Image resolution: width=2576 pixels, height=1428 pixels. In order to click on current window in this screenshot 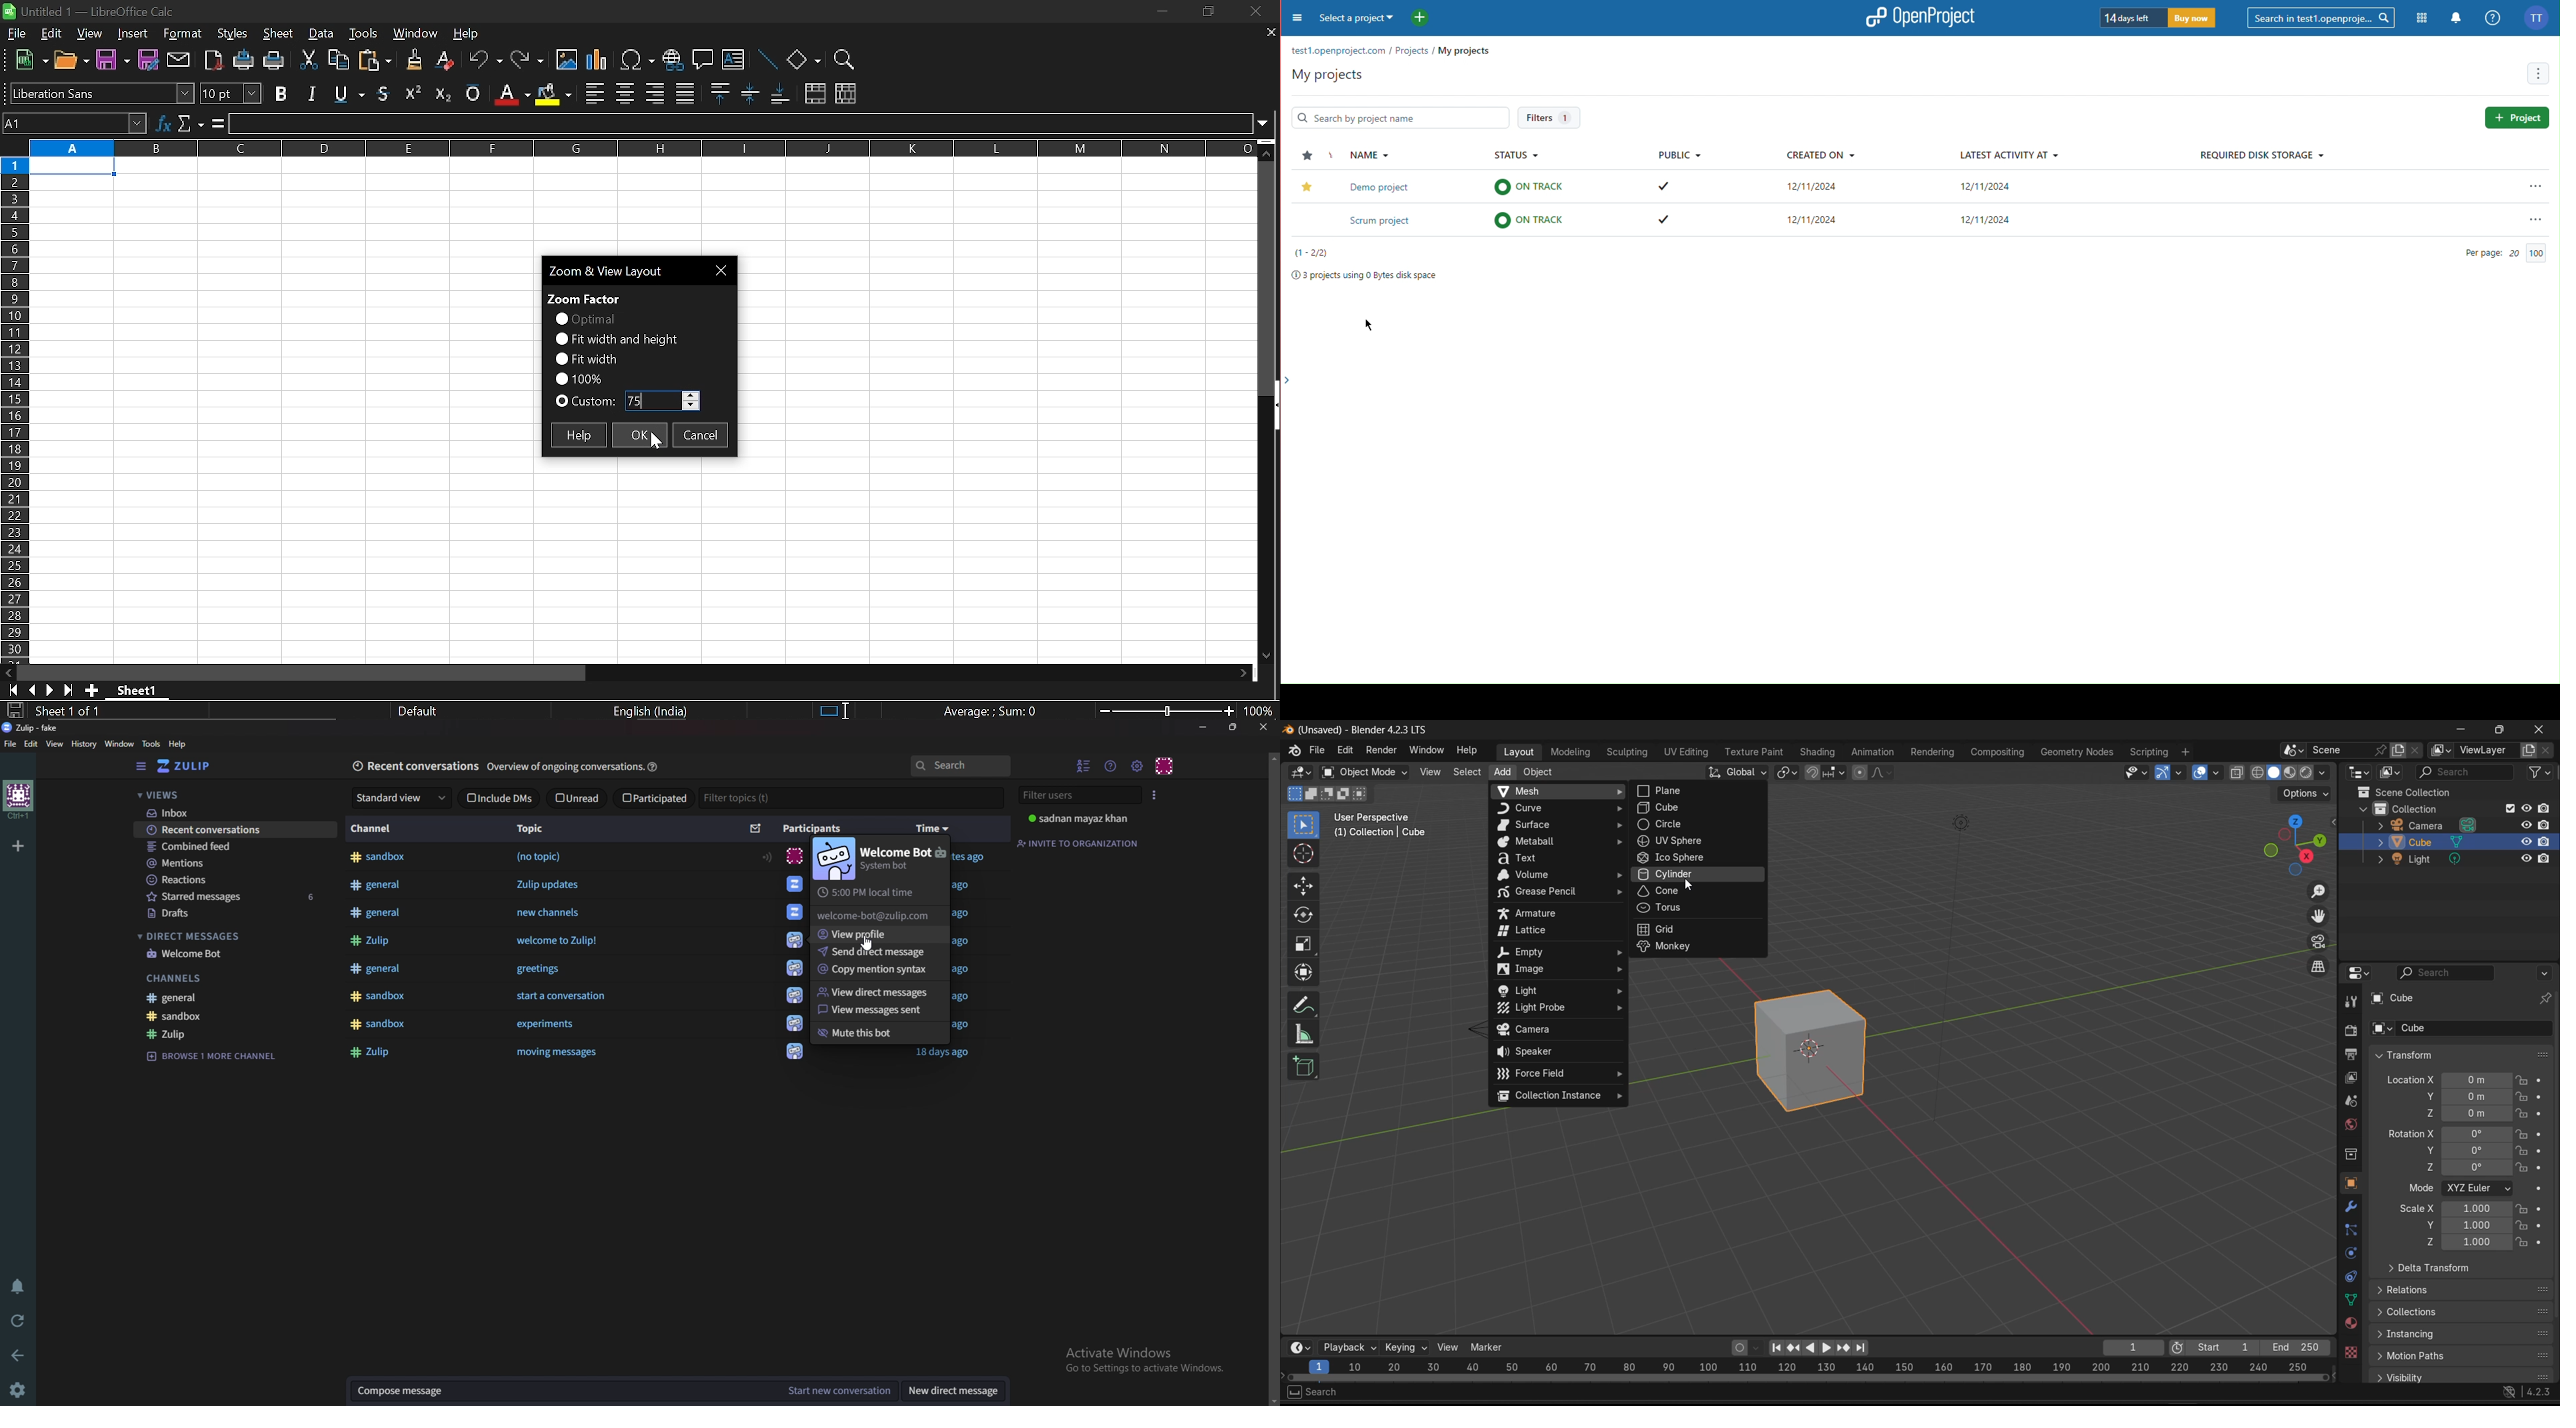, I will do `click(620, 269)`.